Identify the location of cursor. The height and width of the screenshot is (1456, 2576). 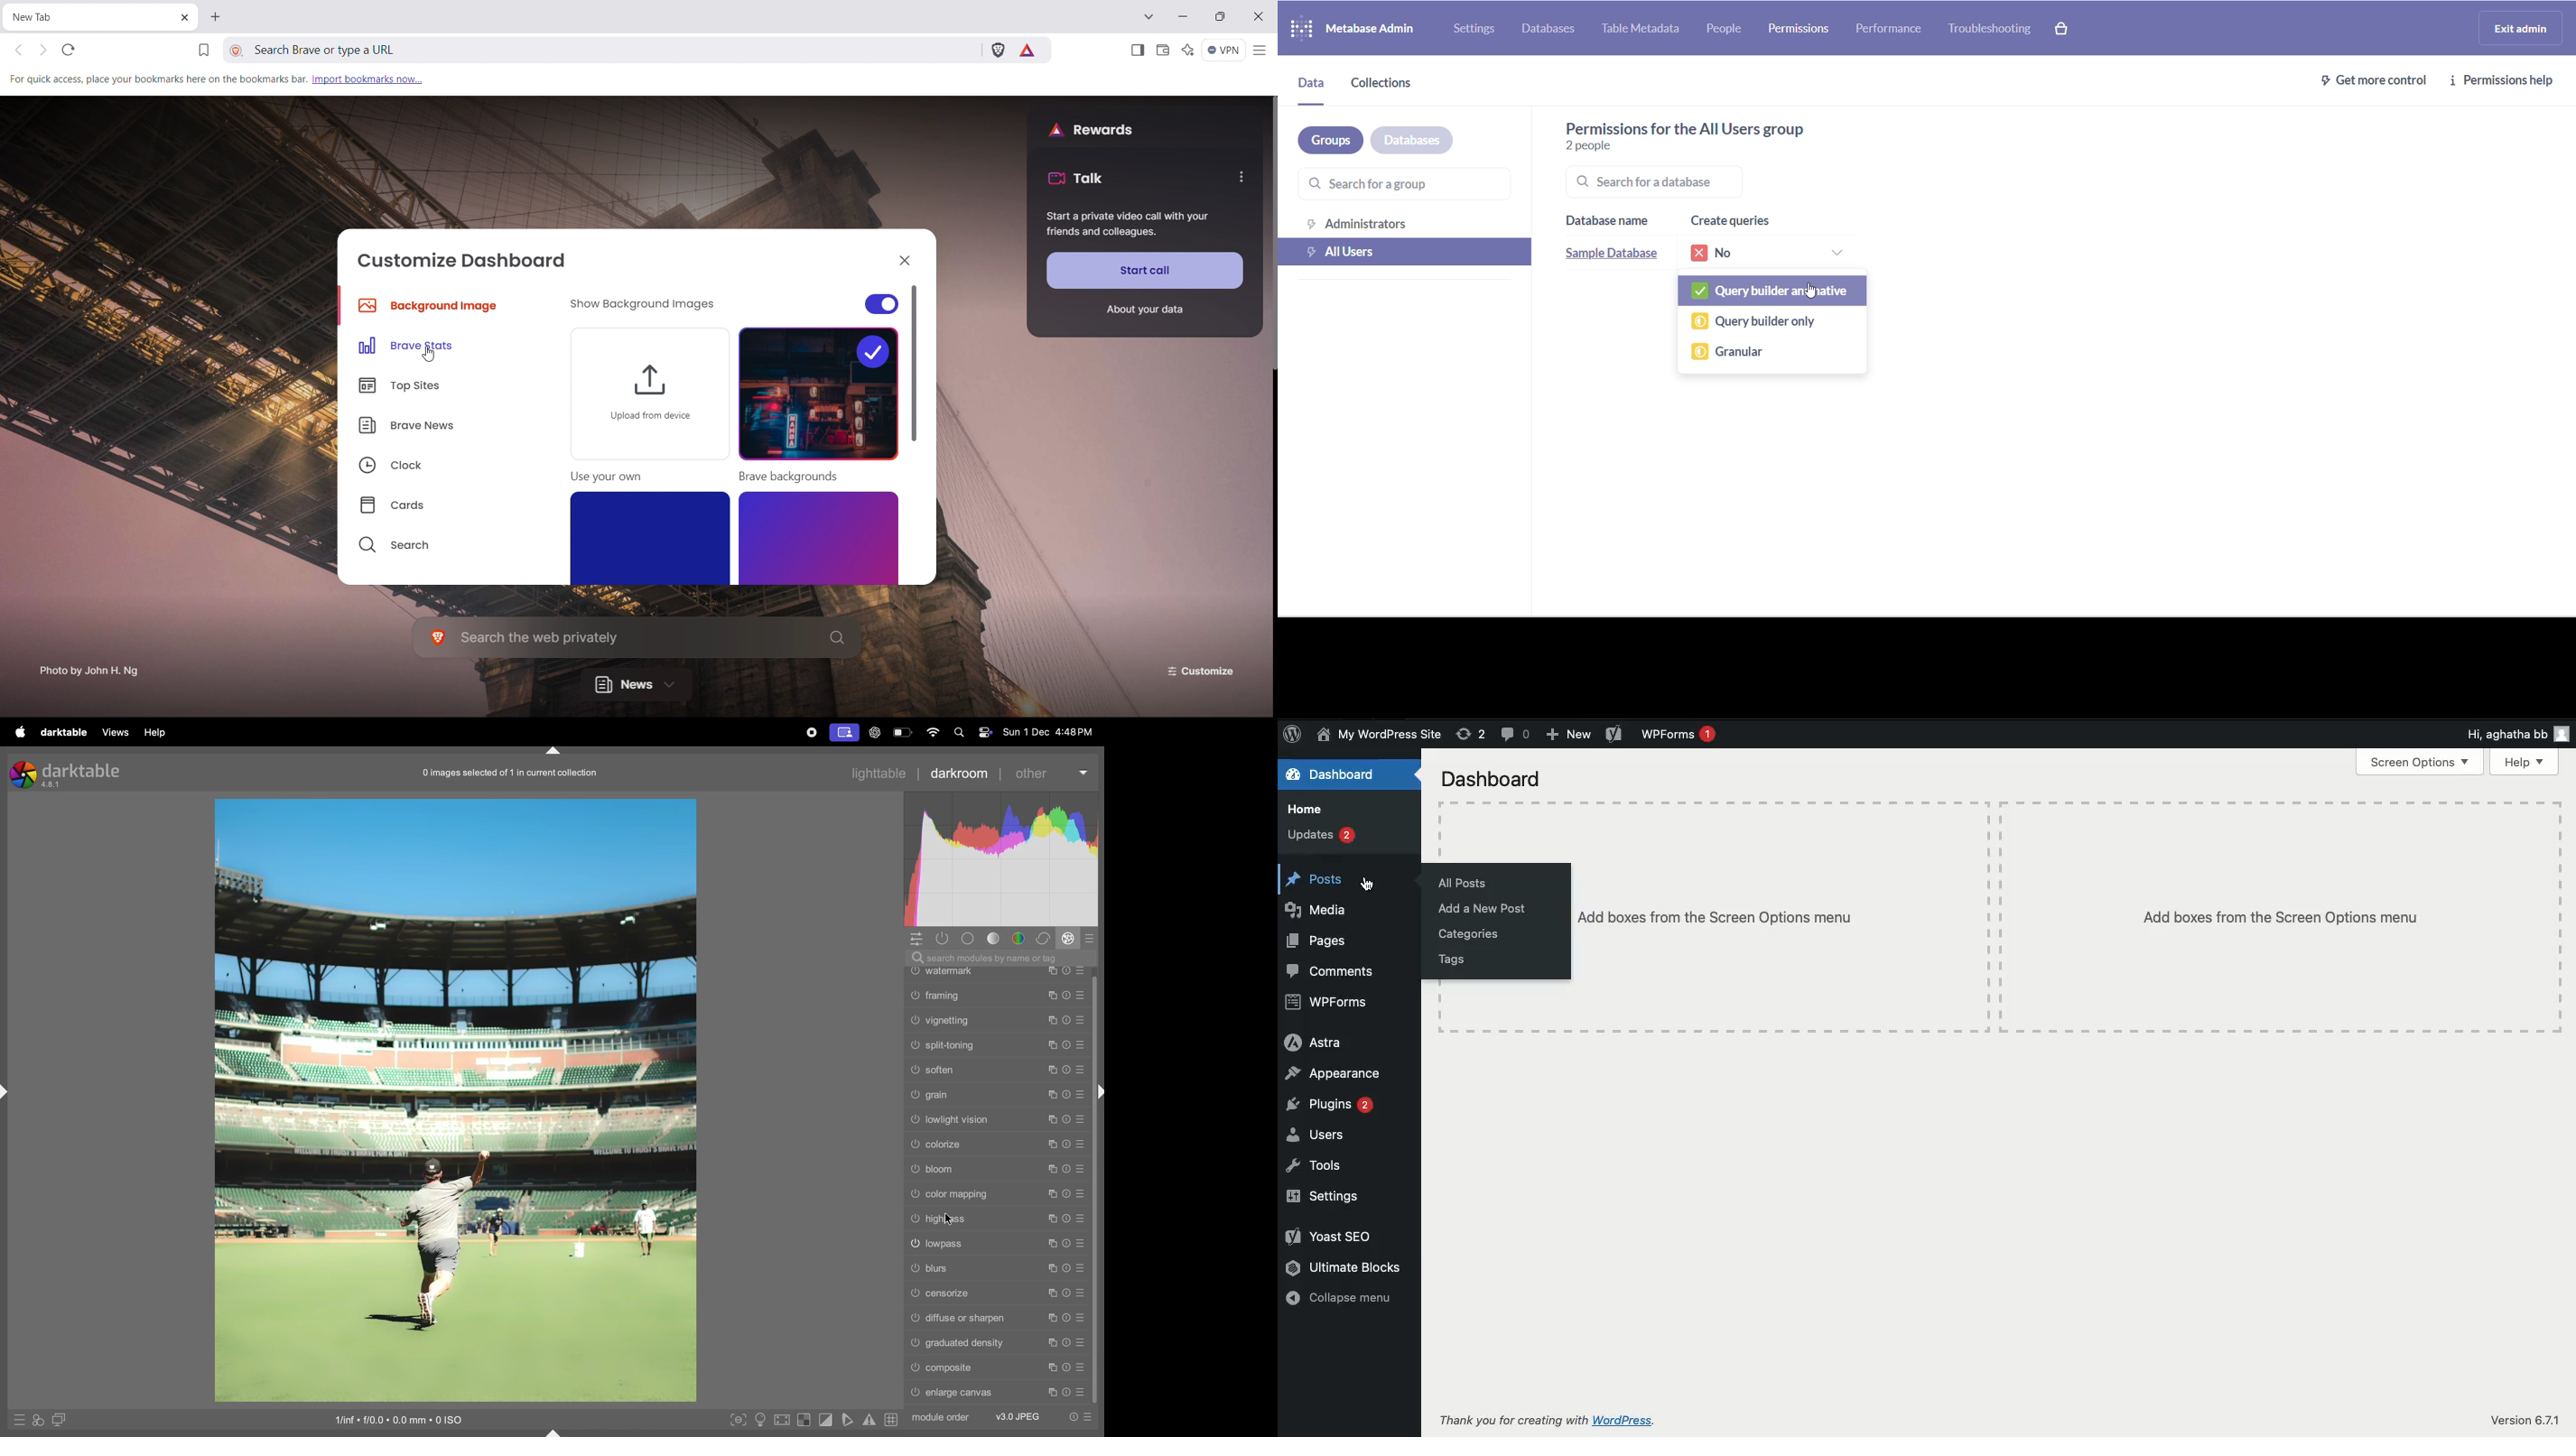
(1812, 293).